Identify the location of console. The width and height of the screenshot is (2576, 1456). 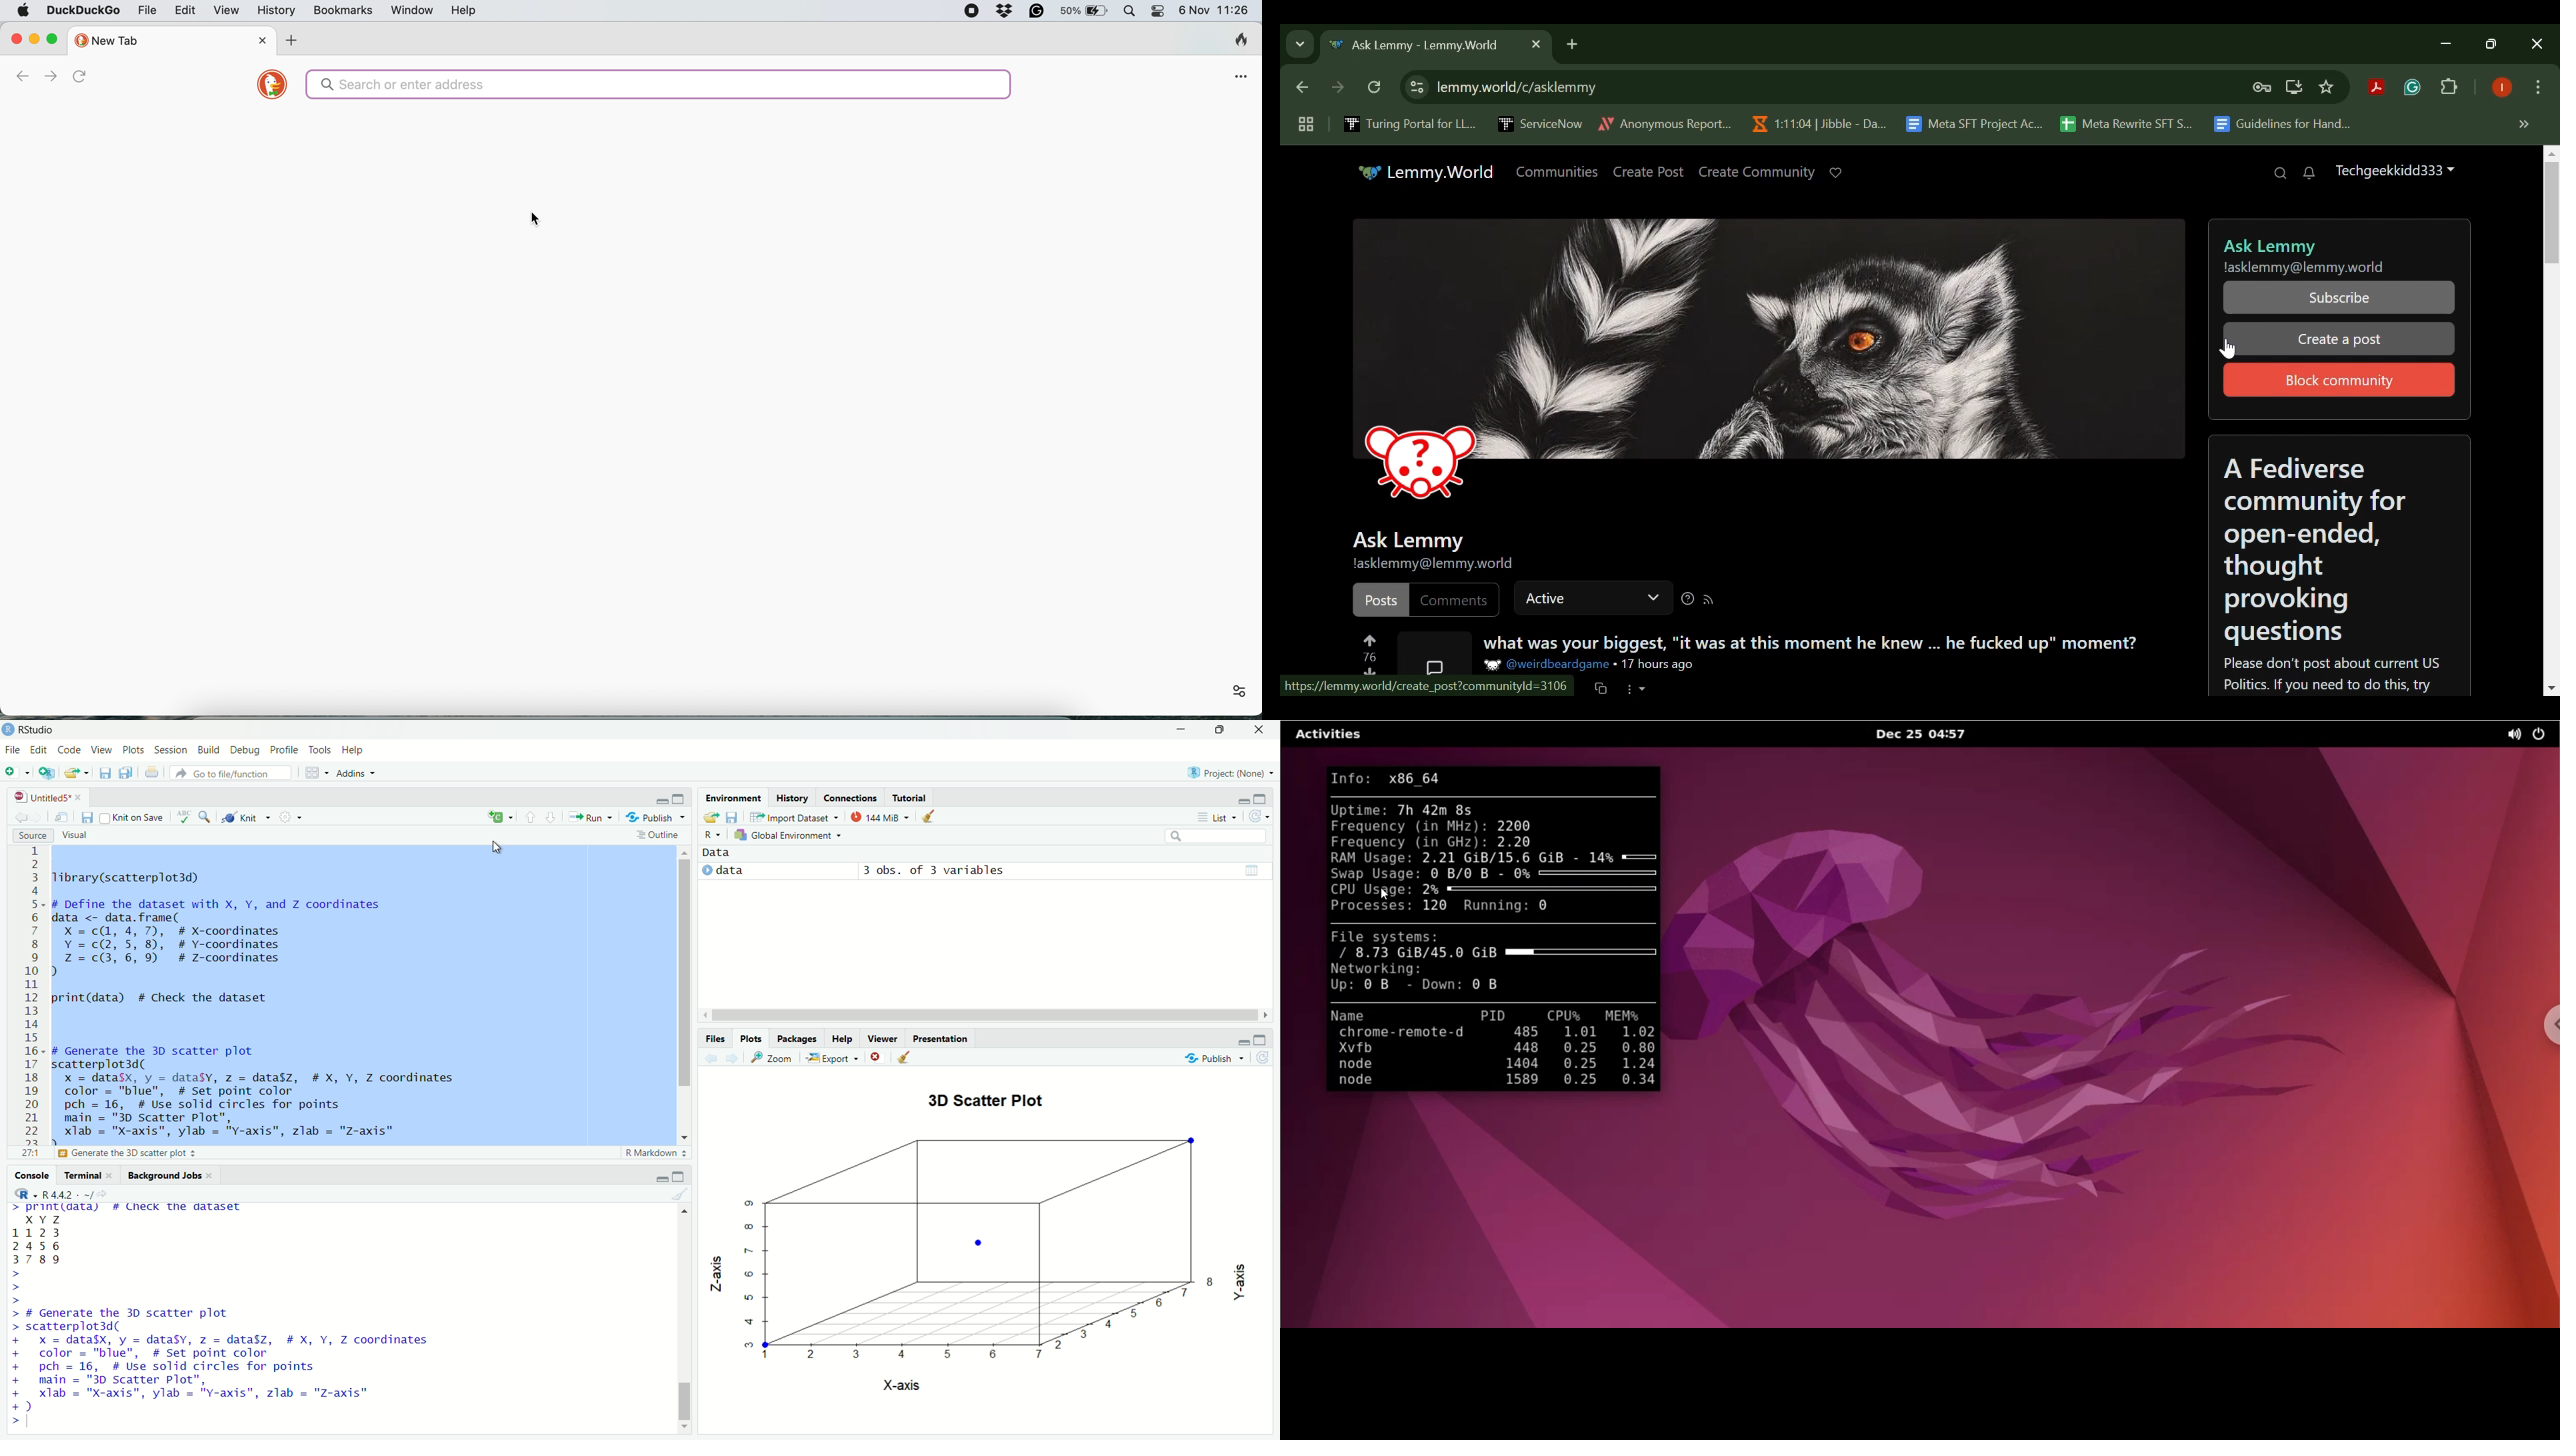
(25, 1175).